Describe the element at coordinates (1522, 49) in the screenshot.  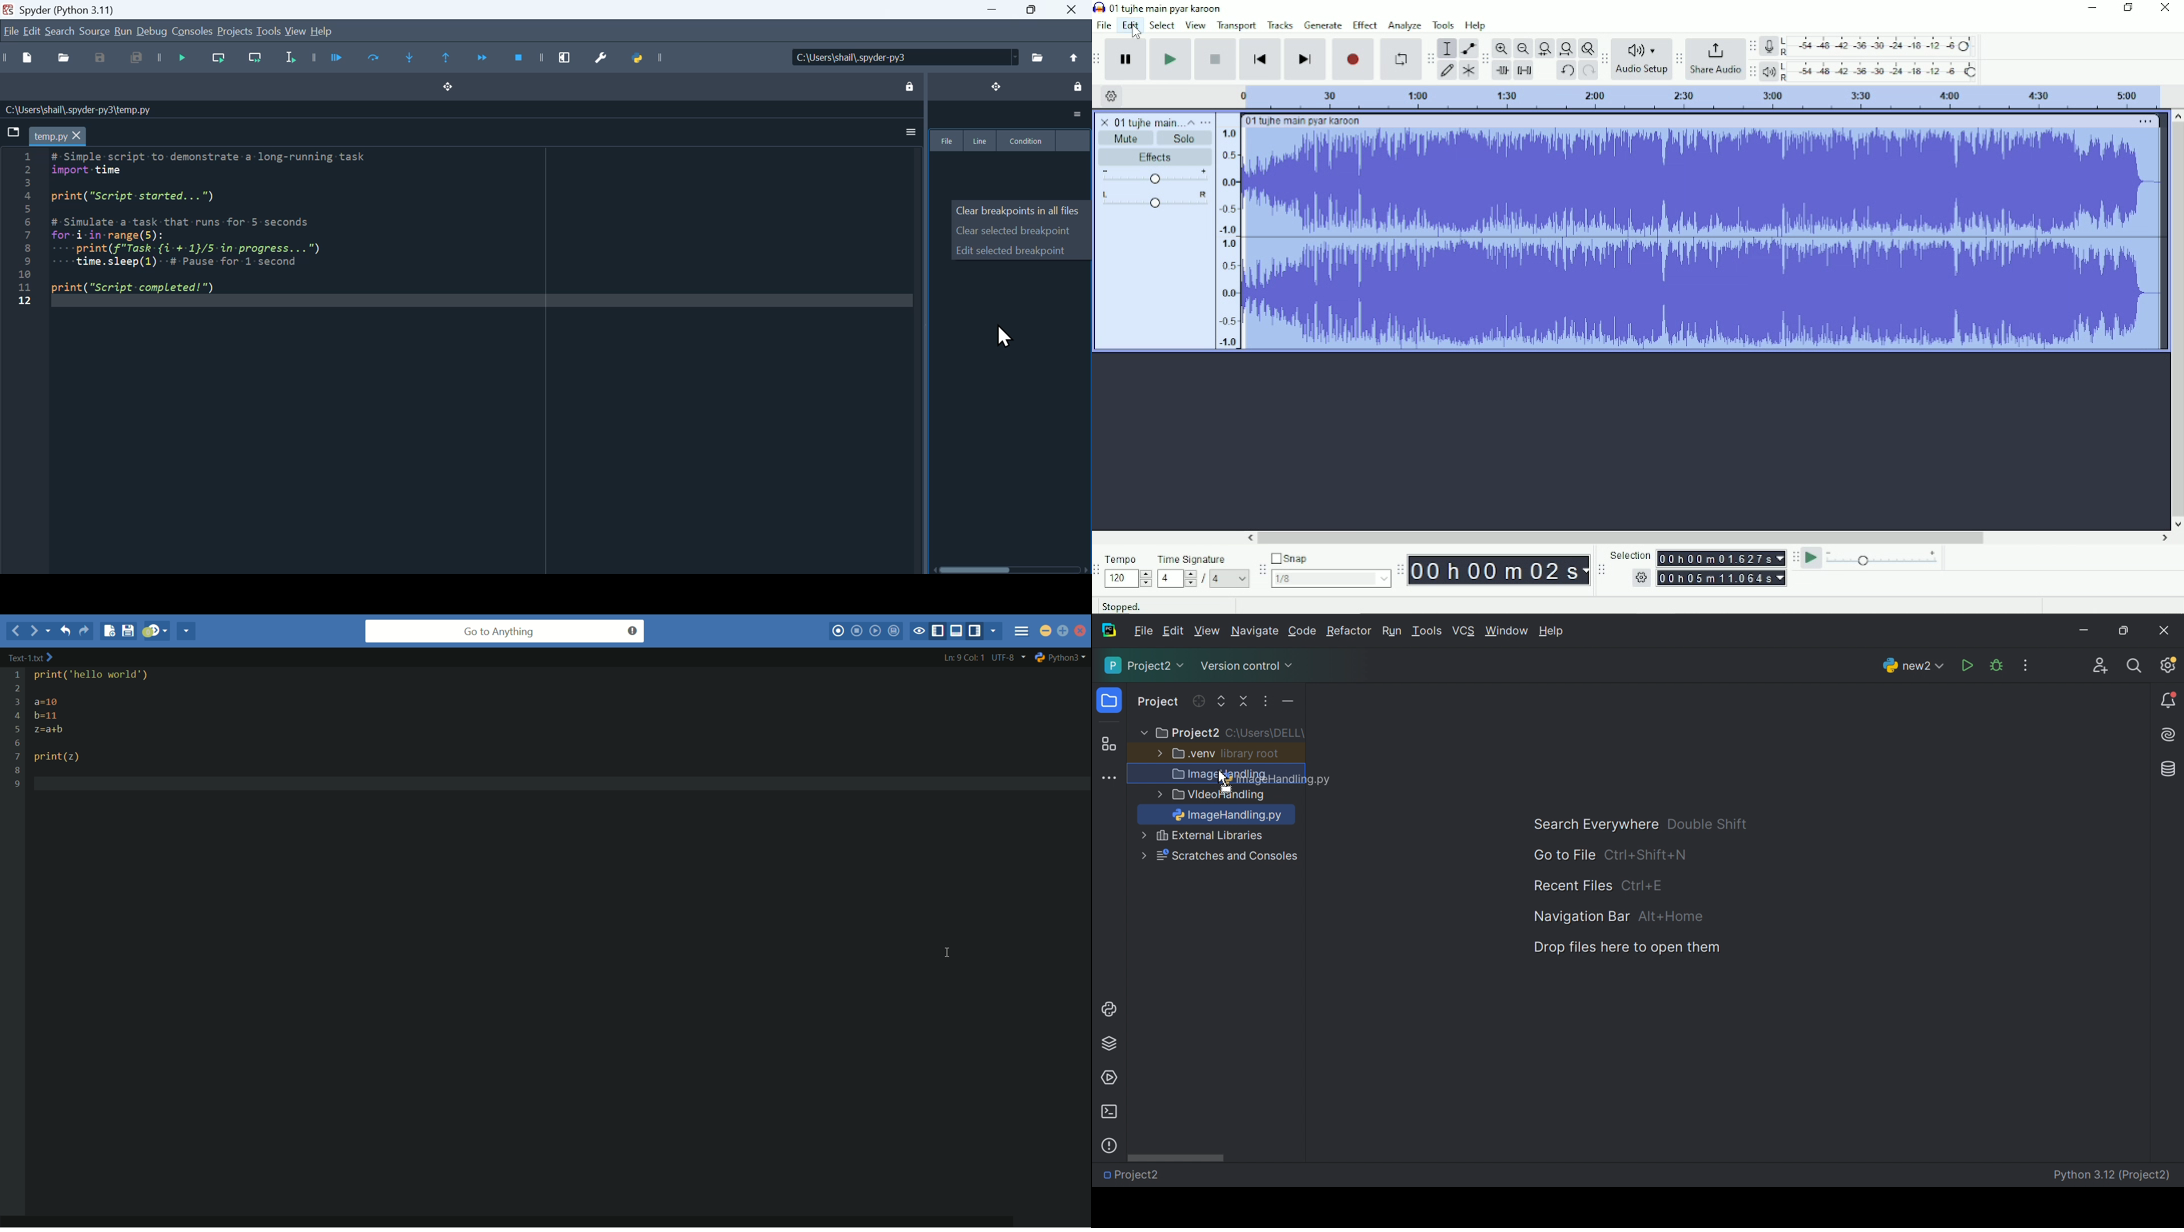
I see `Zoom Out` at that location.